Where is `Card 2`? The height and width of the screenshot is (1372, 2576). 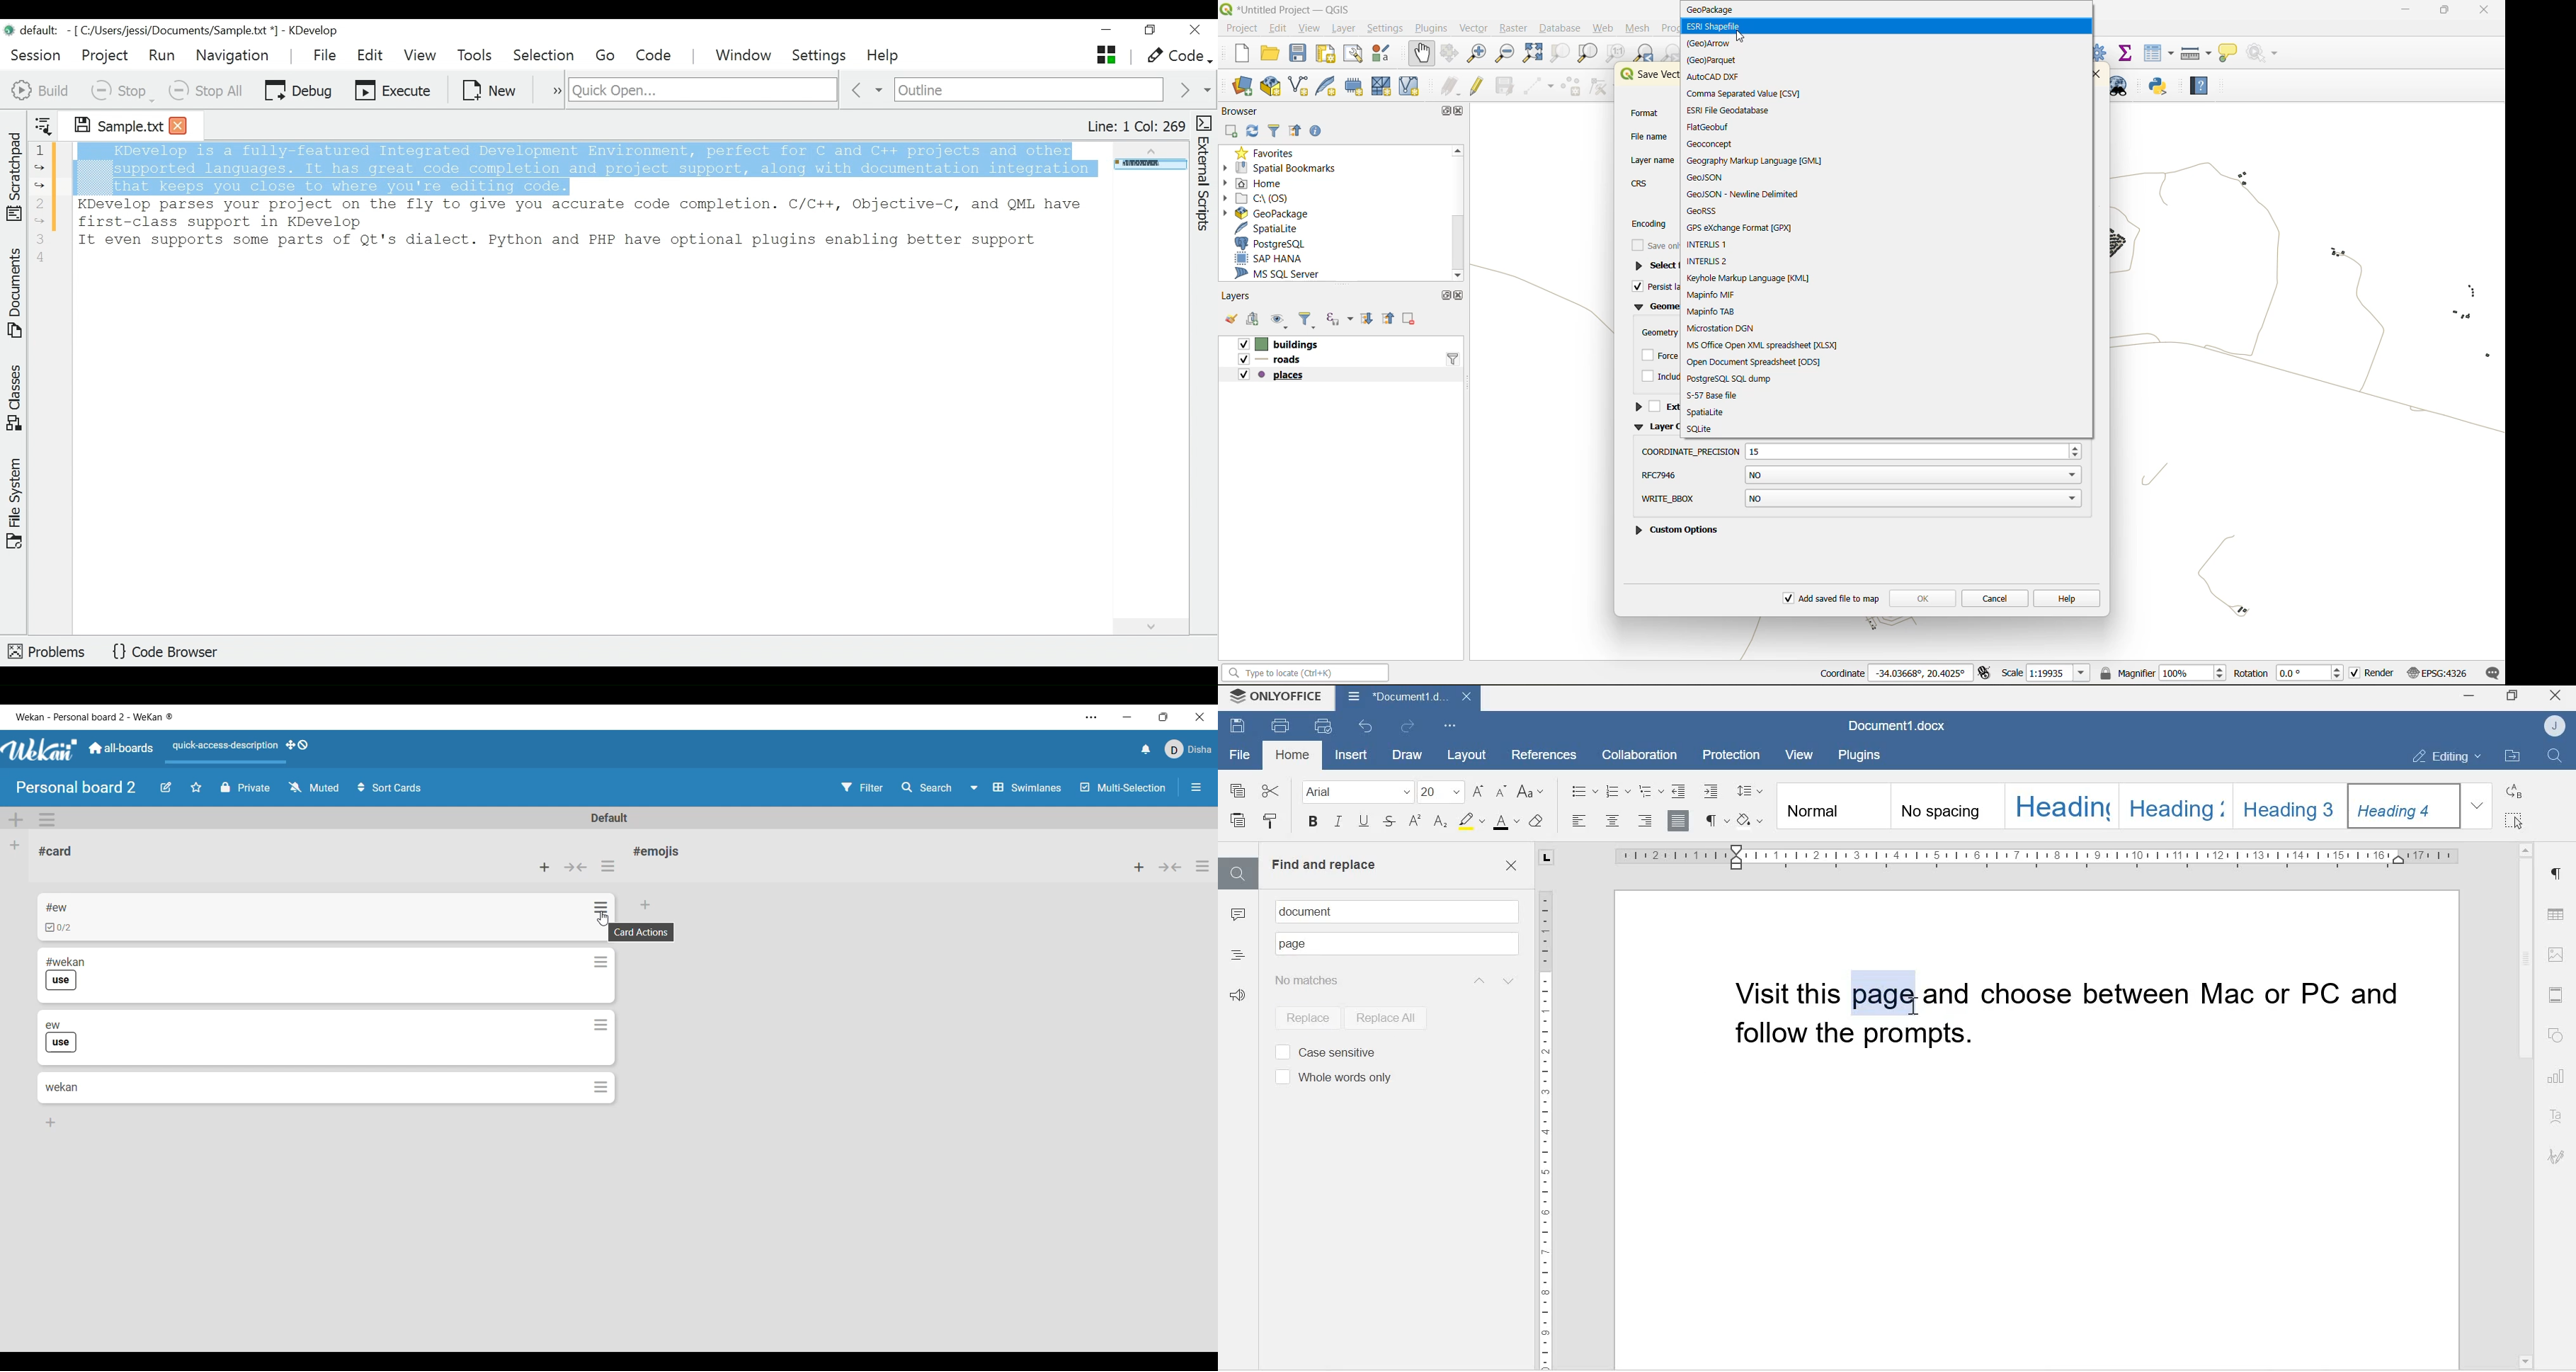
Card 2 is located at coordinates (106, 960).